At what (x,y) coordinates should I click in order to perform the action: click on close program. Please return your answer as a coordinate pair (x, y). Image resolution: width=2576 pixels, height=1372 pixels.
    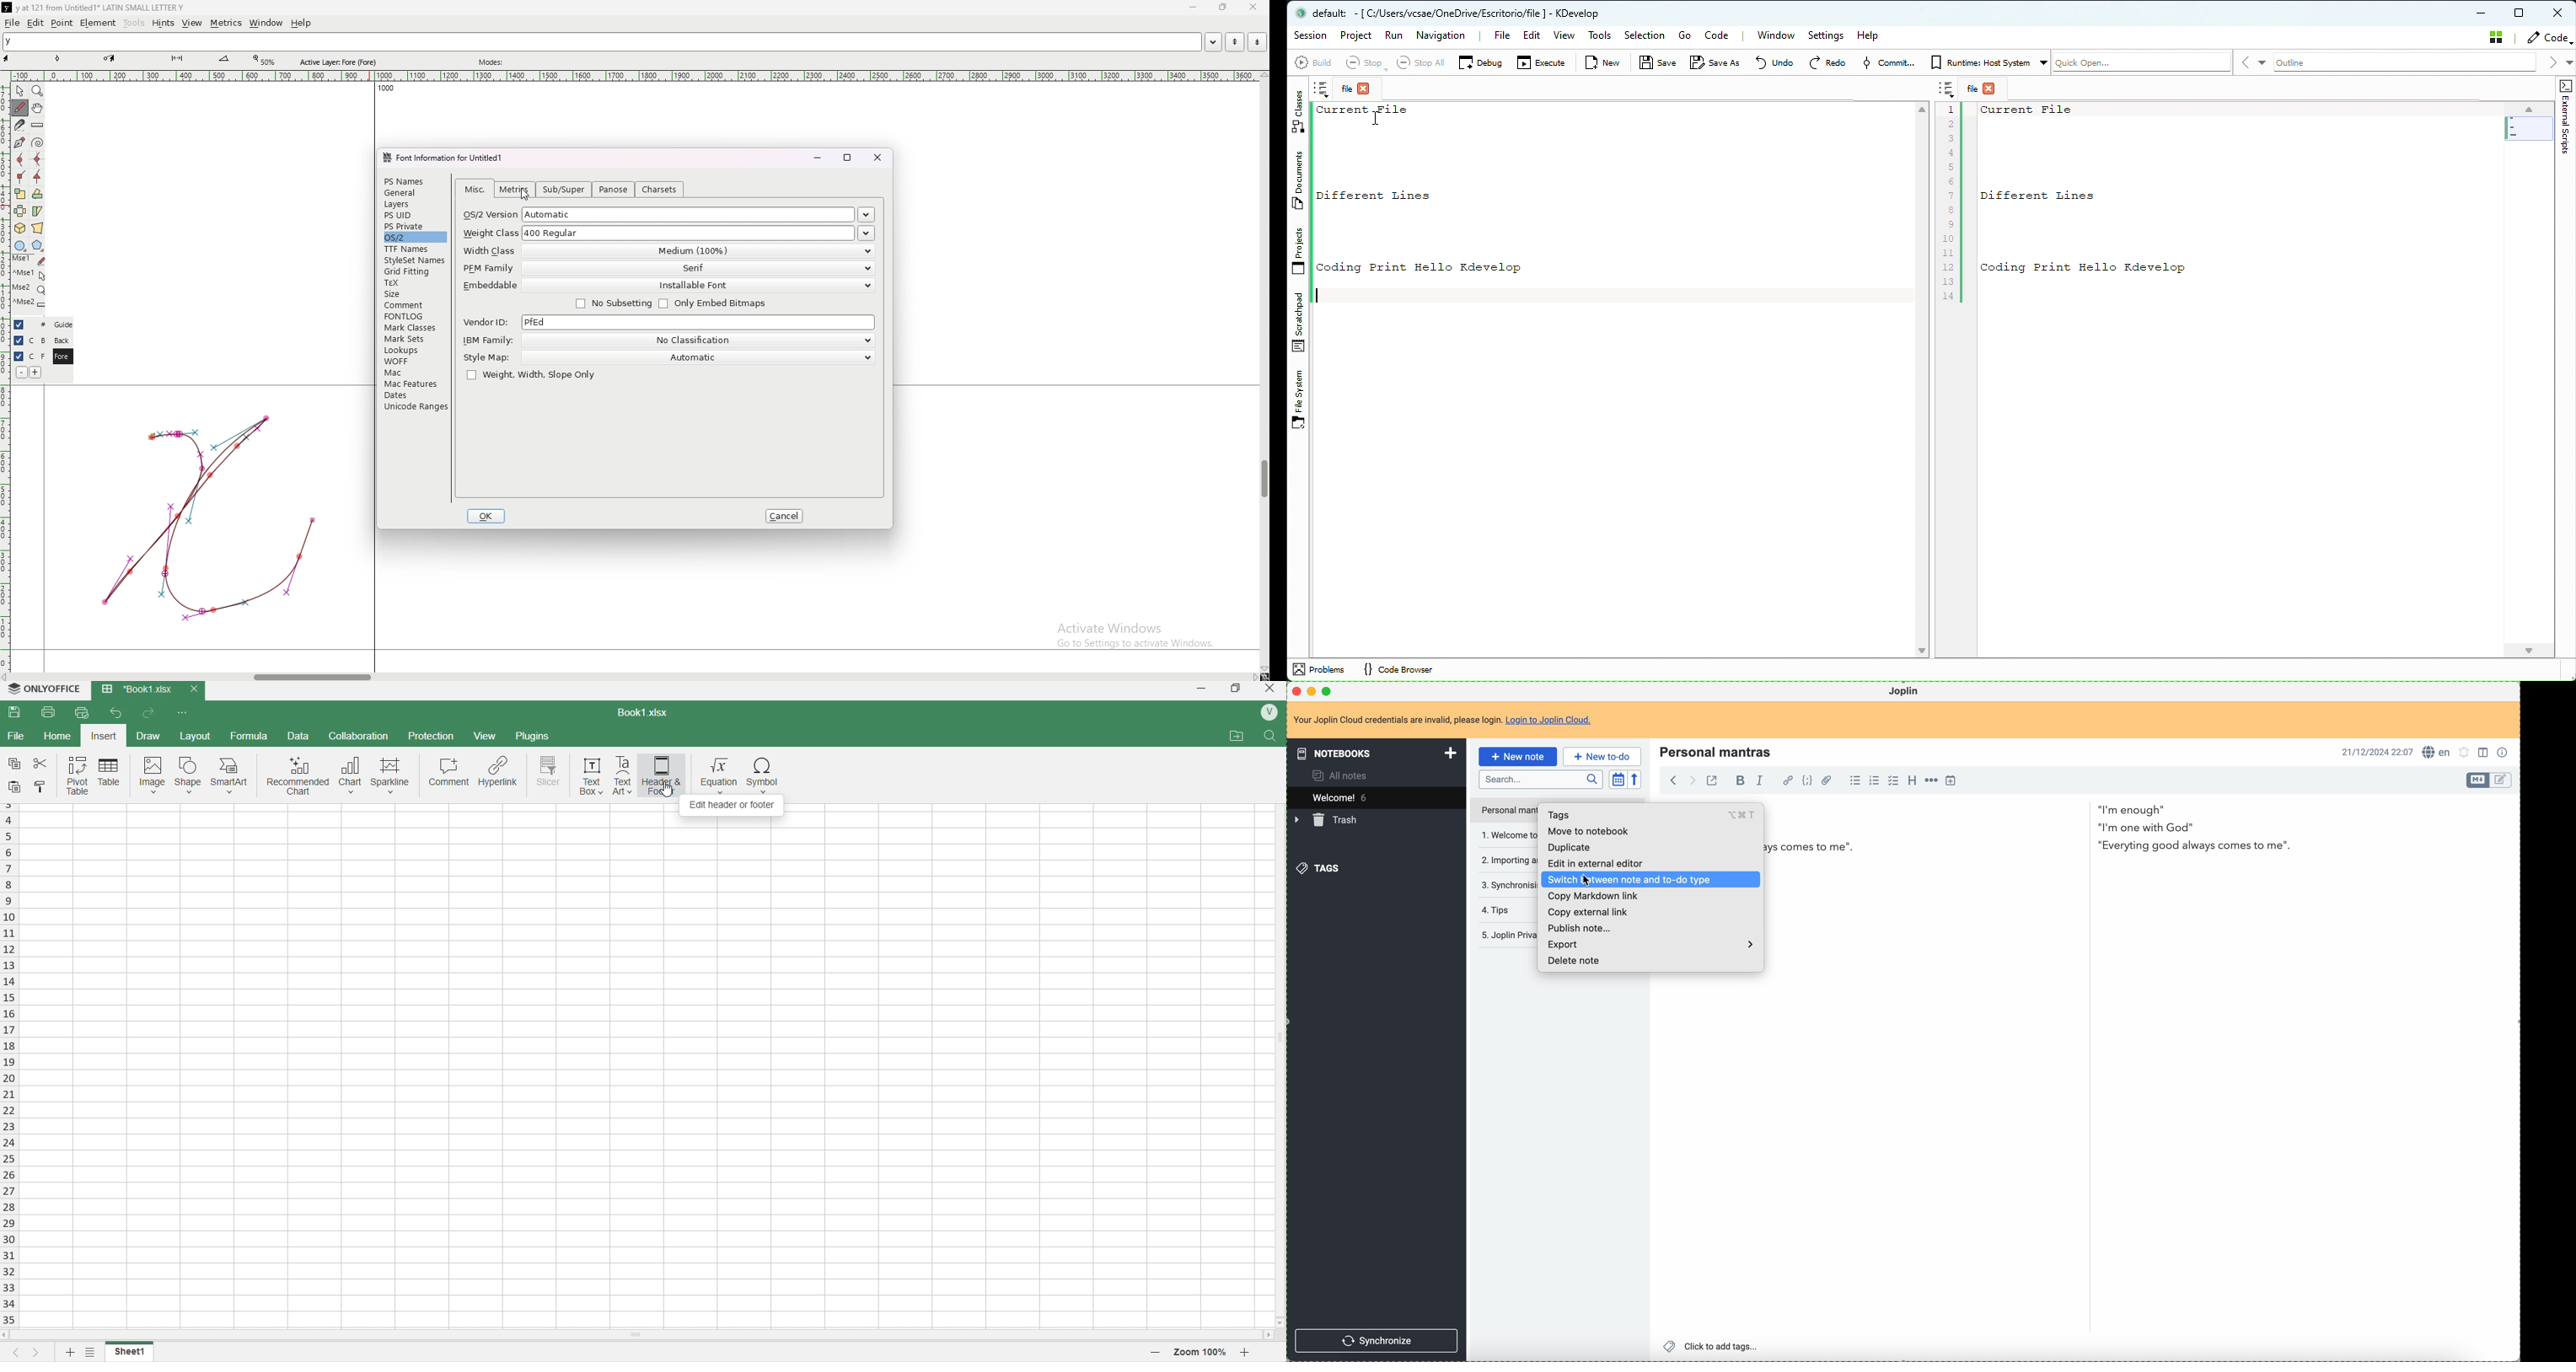
    Looking at the image, I should click on (1295, 692).